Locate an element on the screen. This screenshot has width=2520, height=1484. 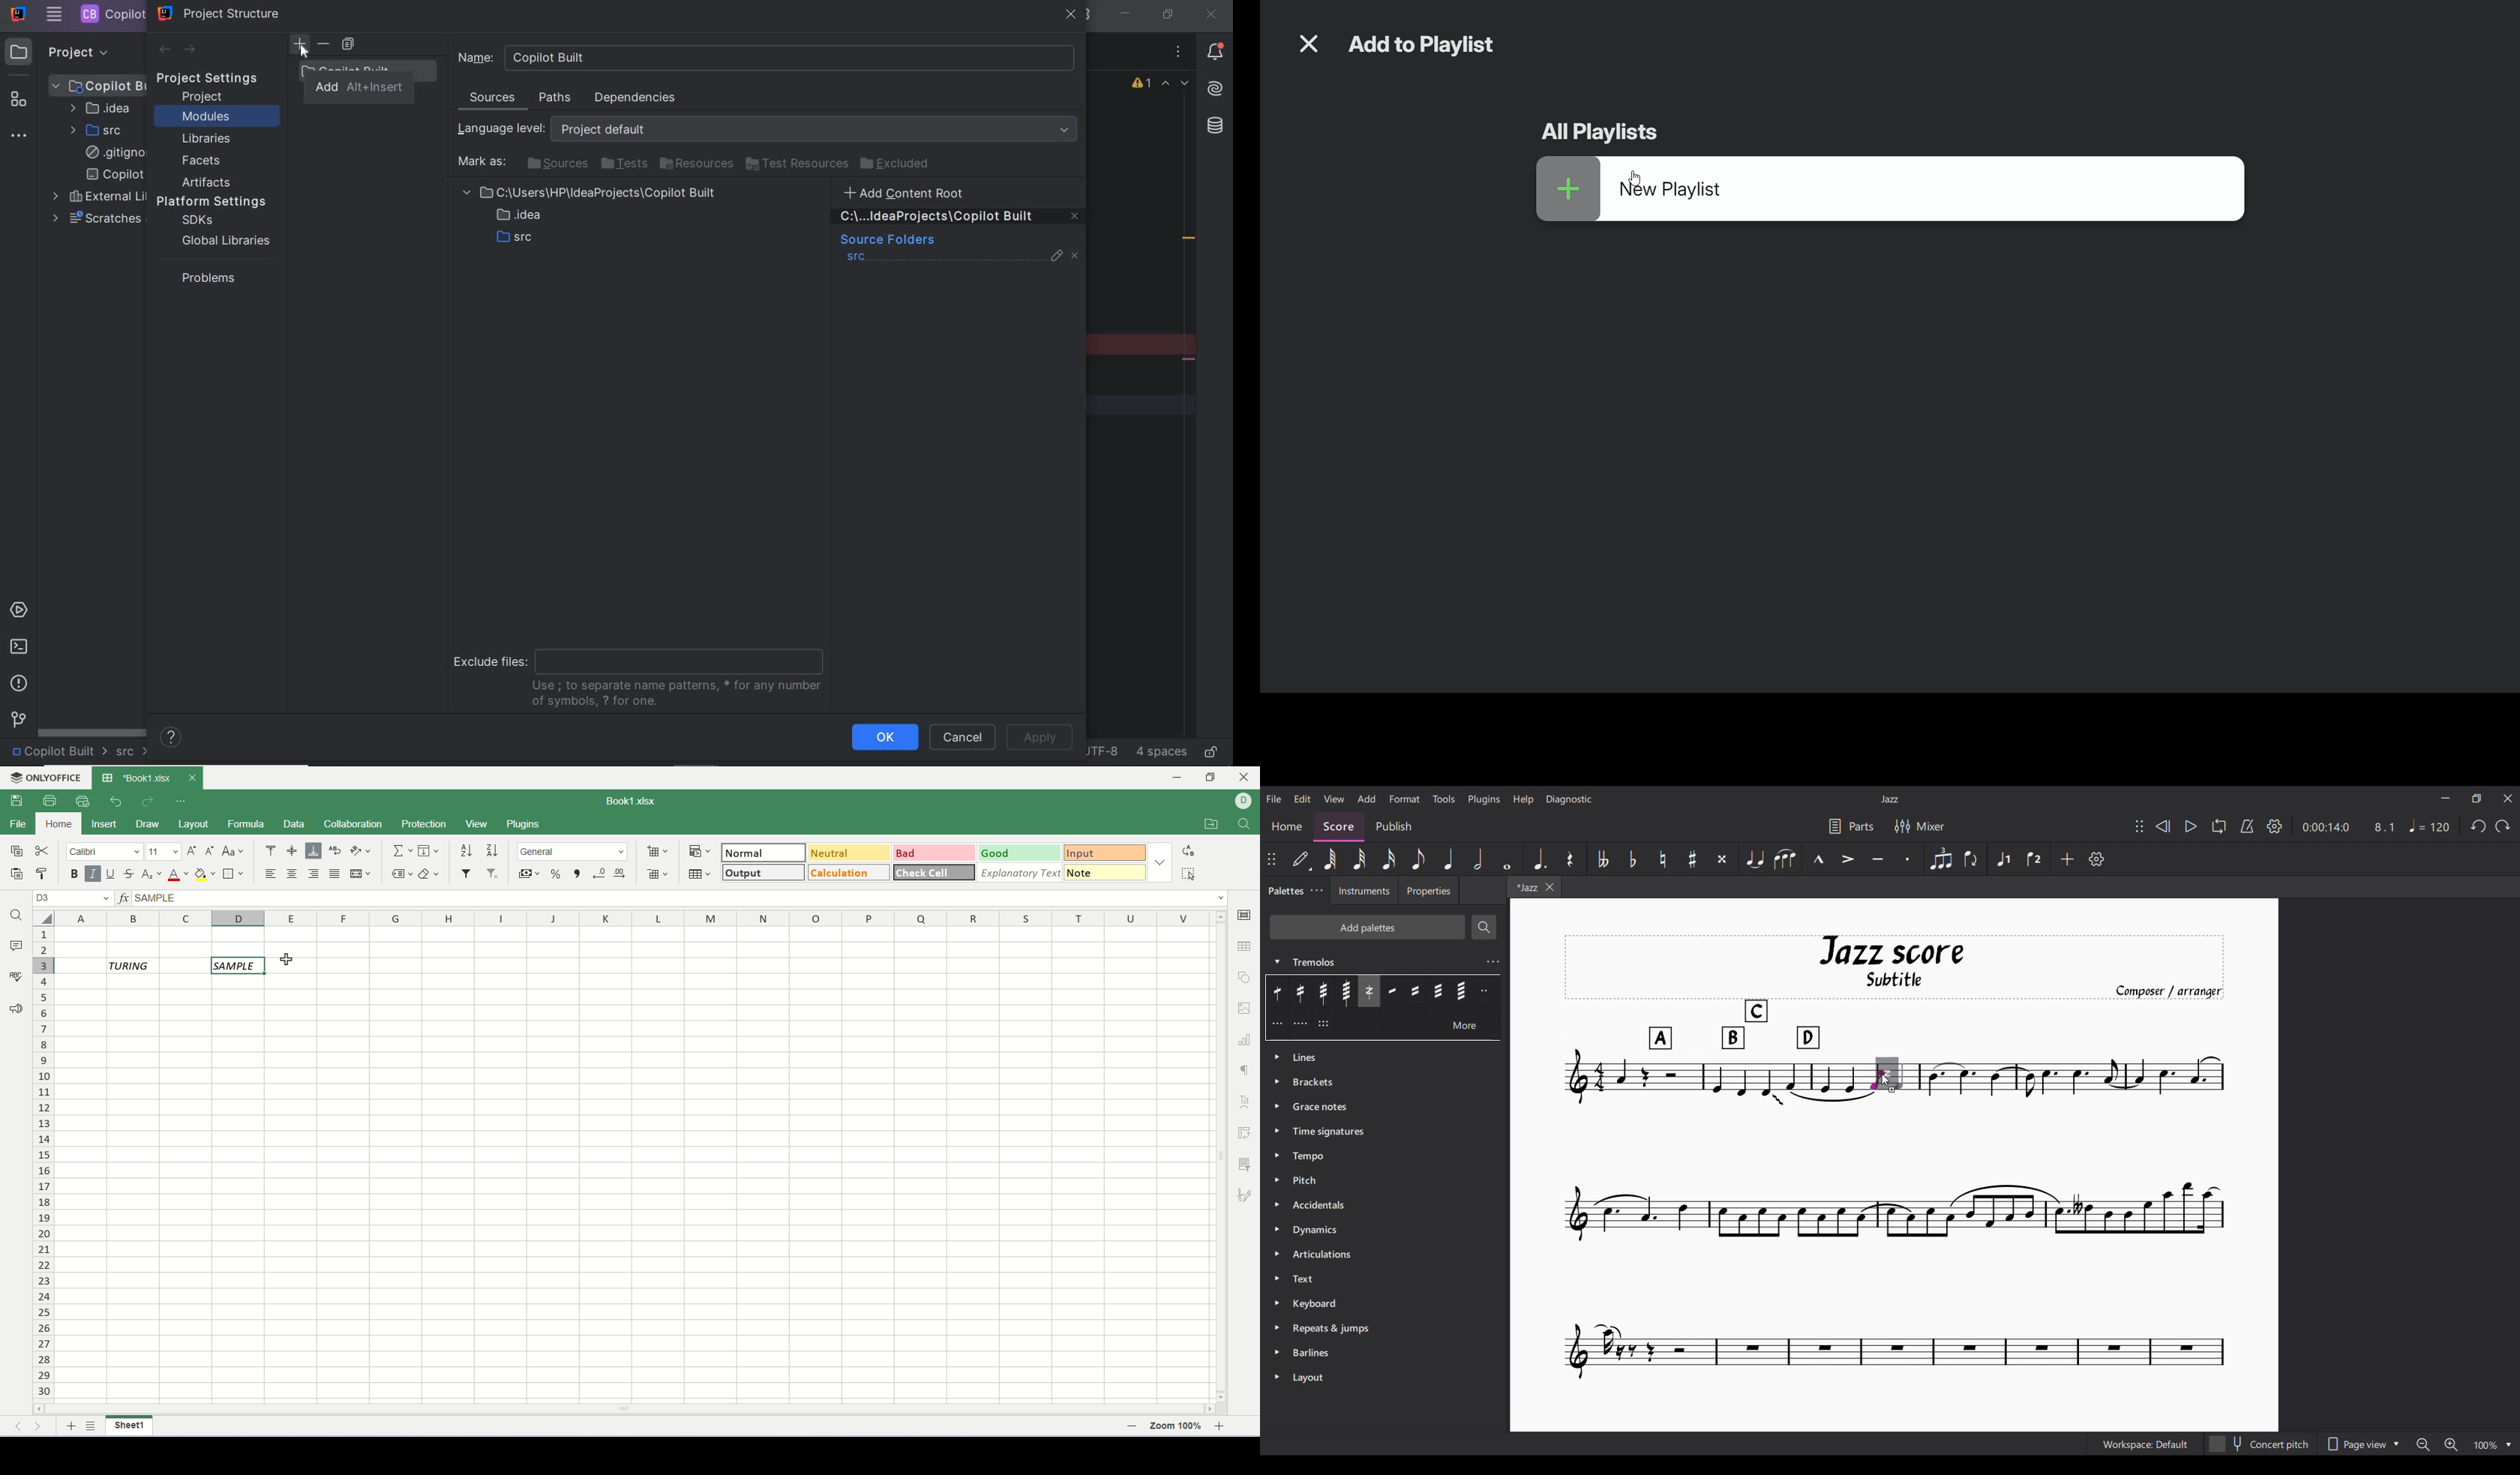
32nd through stem is located at coordinates (1323, 991).